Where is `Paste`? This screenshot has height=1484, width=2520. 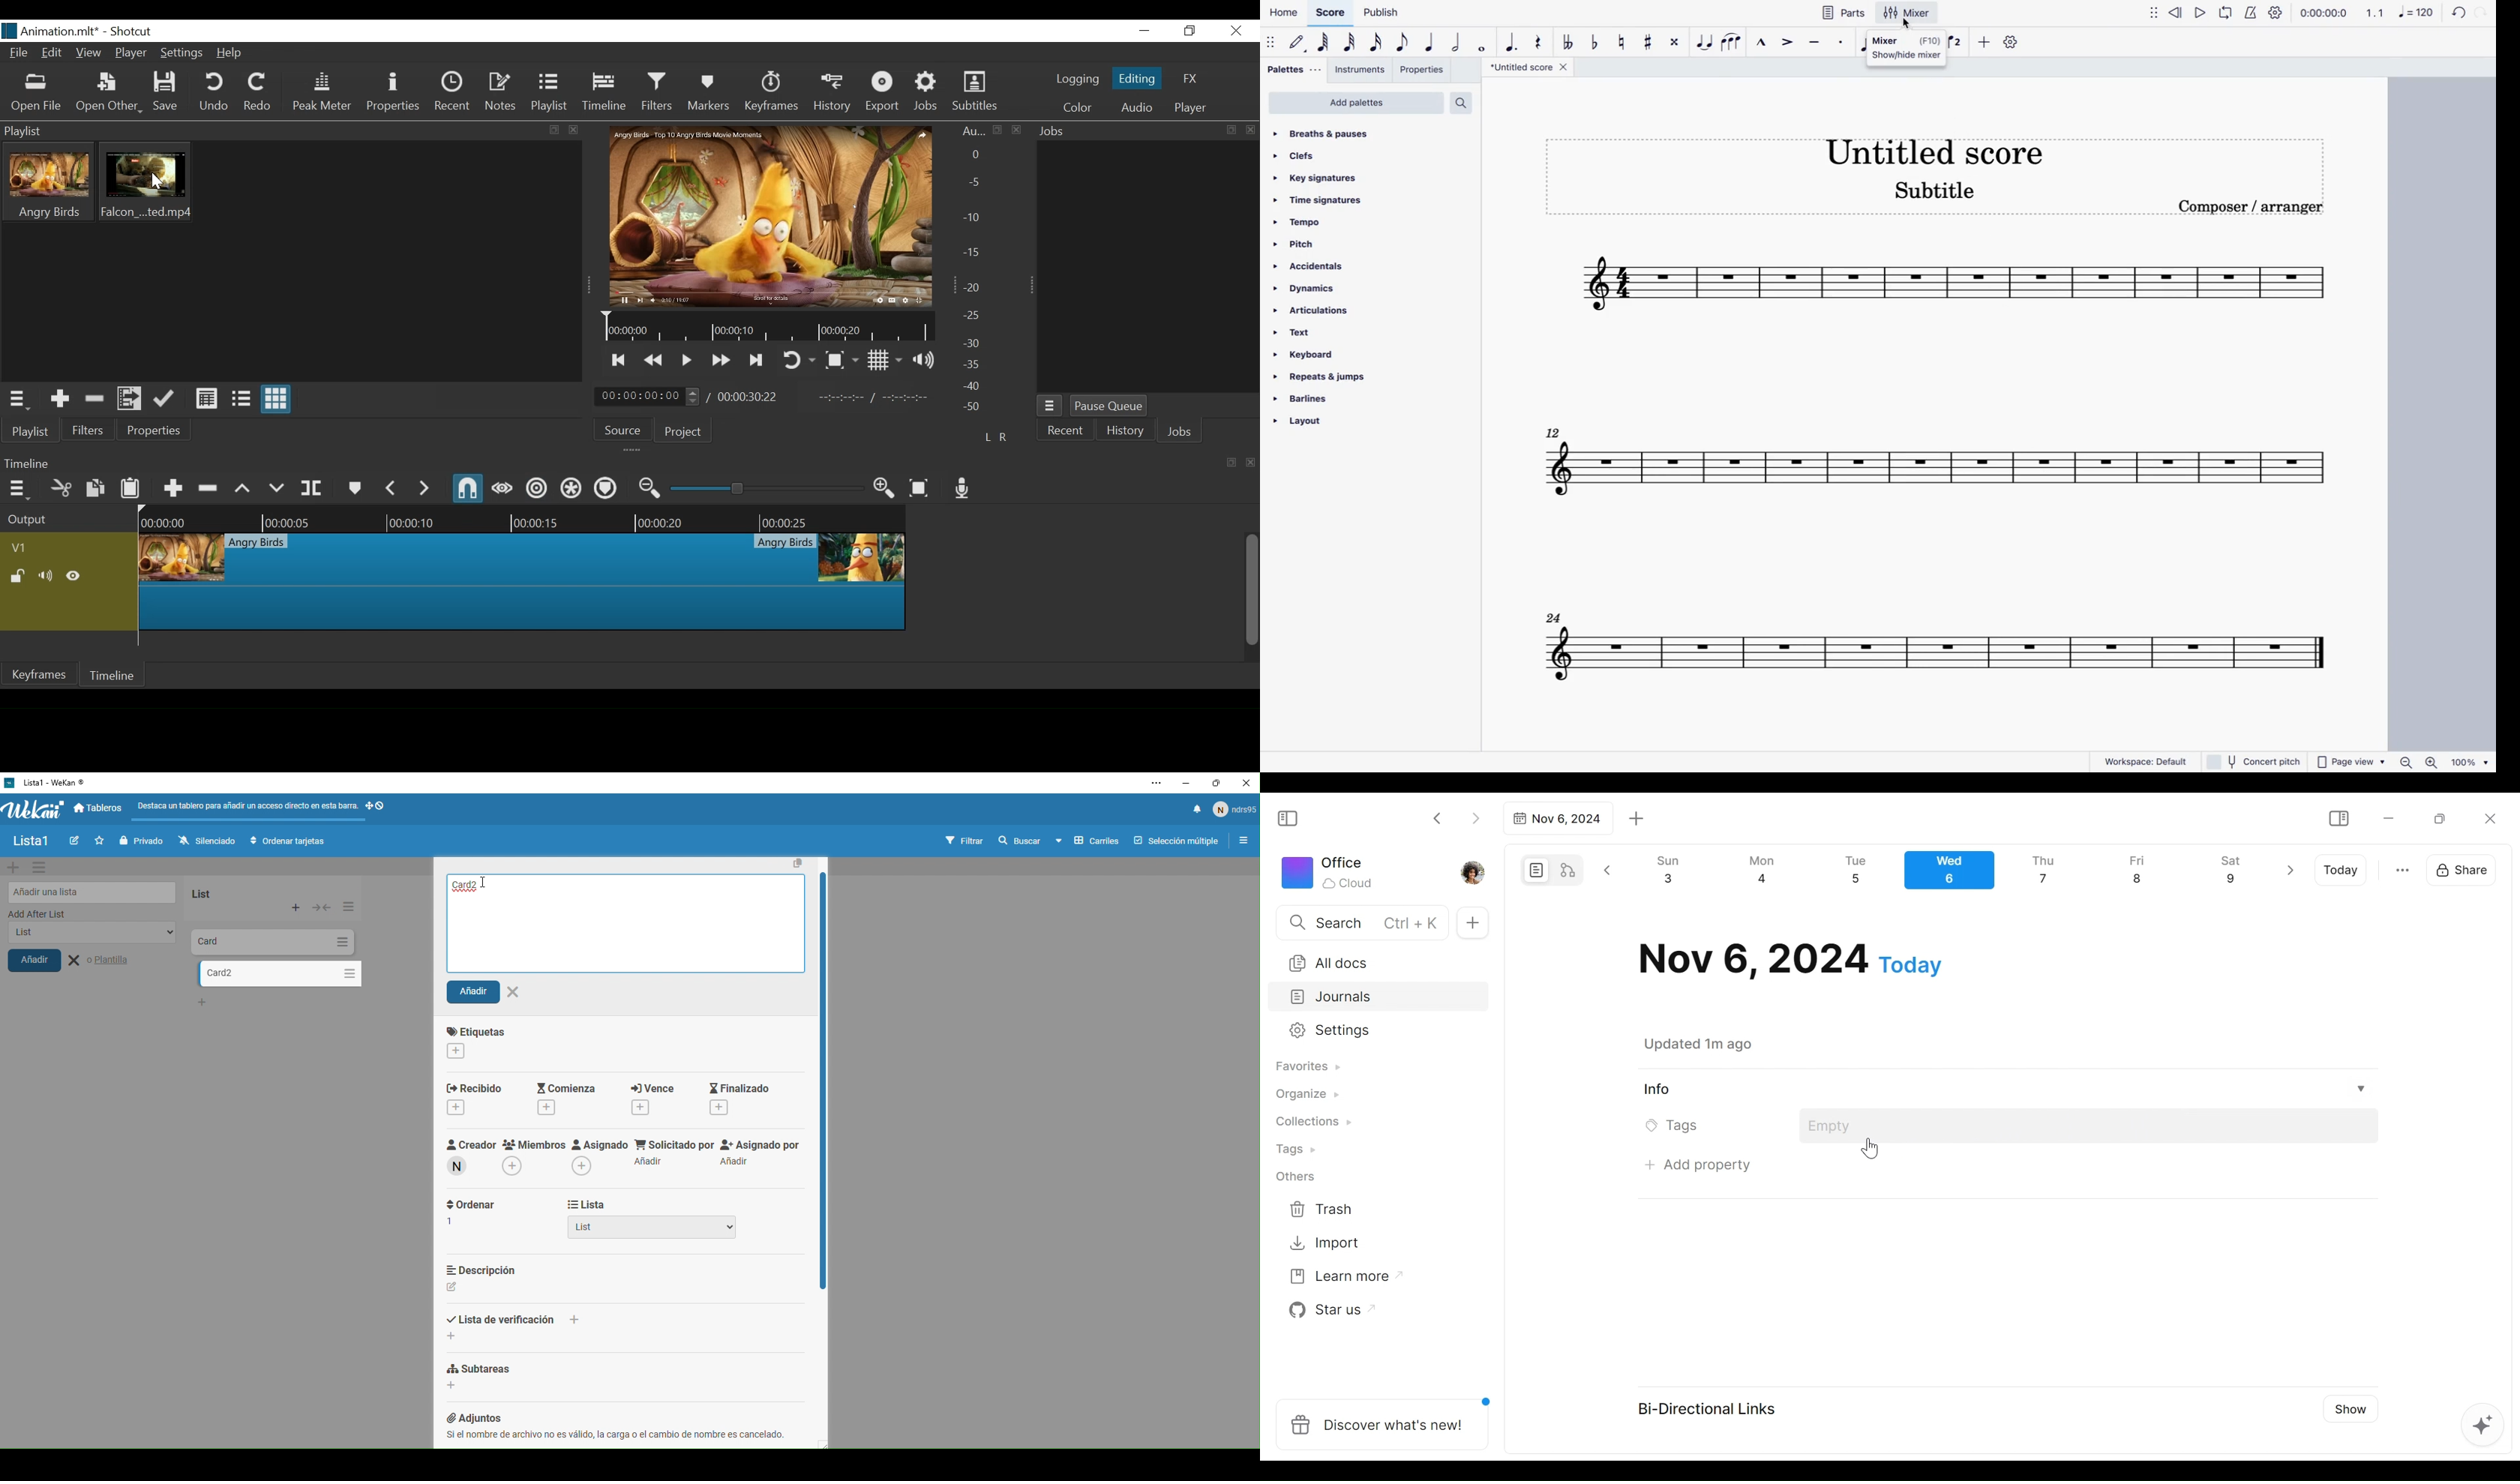 Paste is located at coordinates (131, 486).